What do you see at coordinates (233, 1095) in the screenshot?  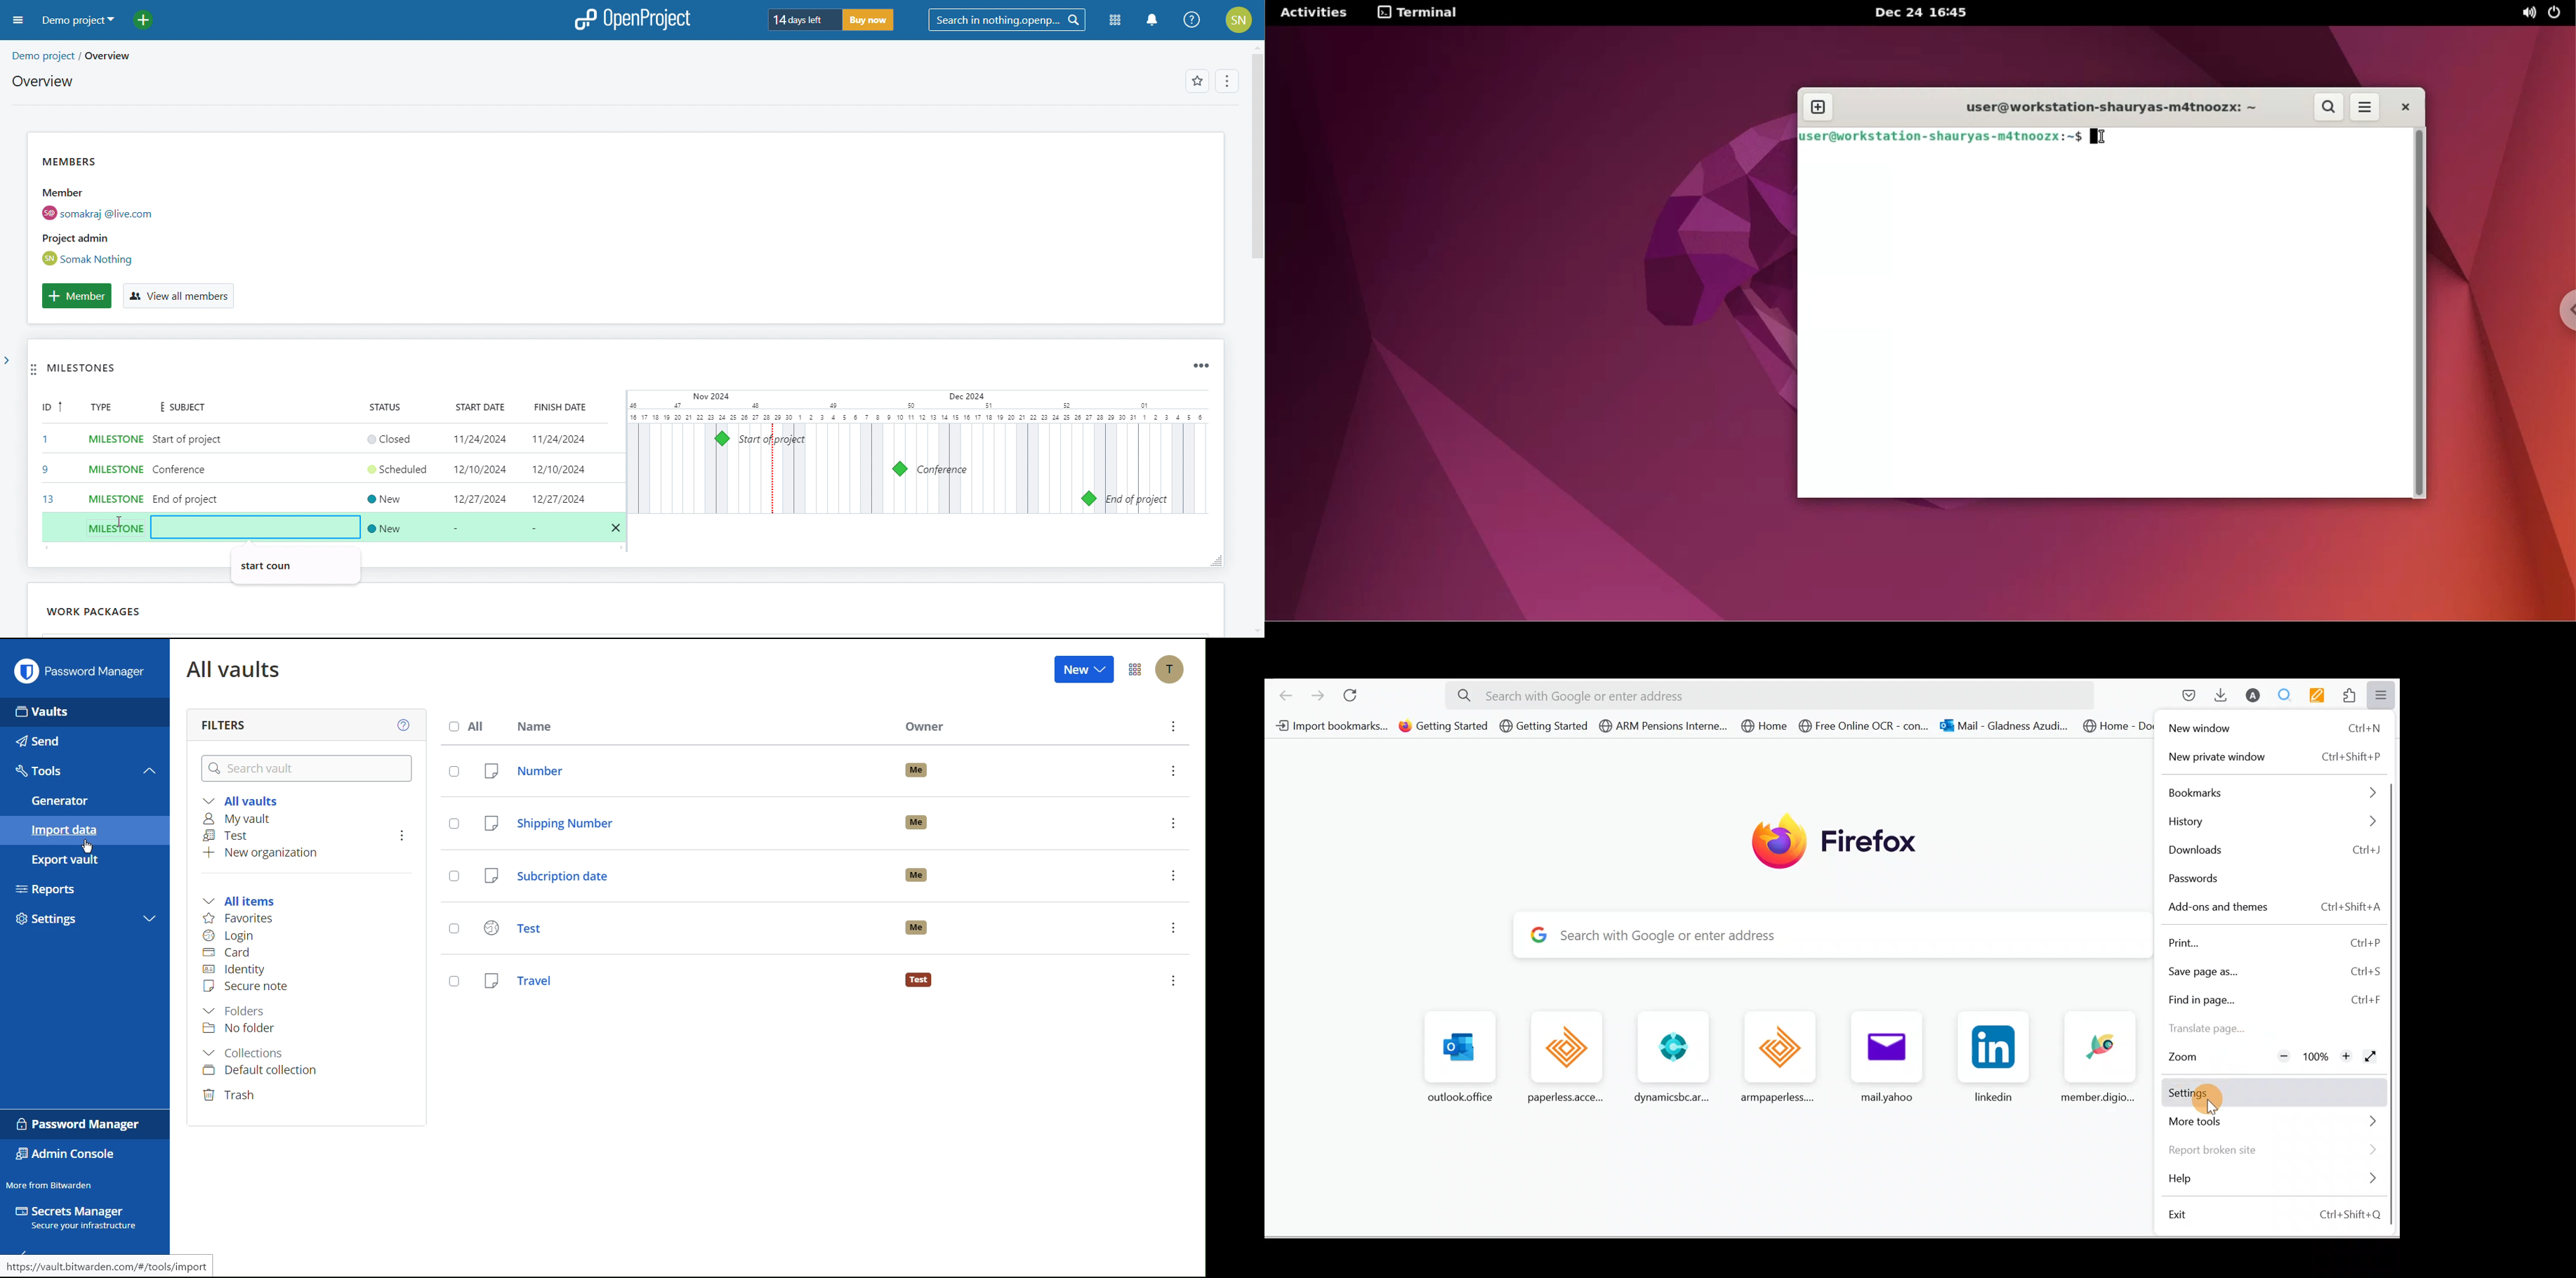 I see `Trash` at bounding box center [233, 1095].